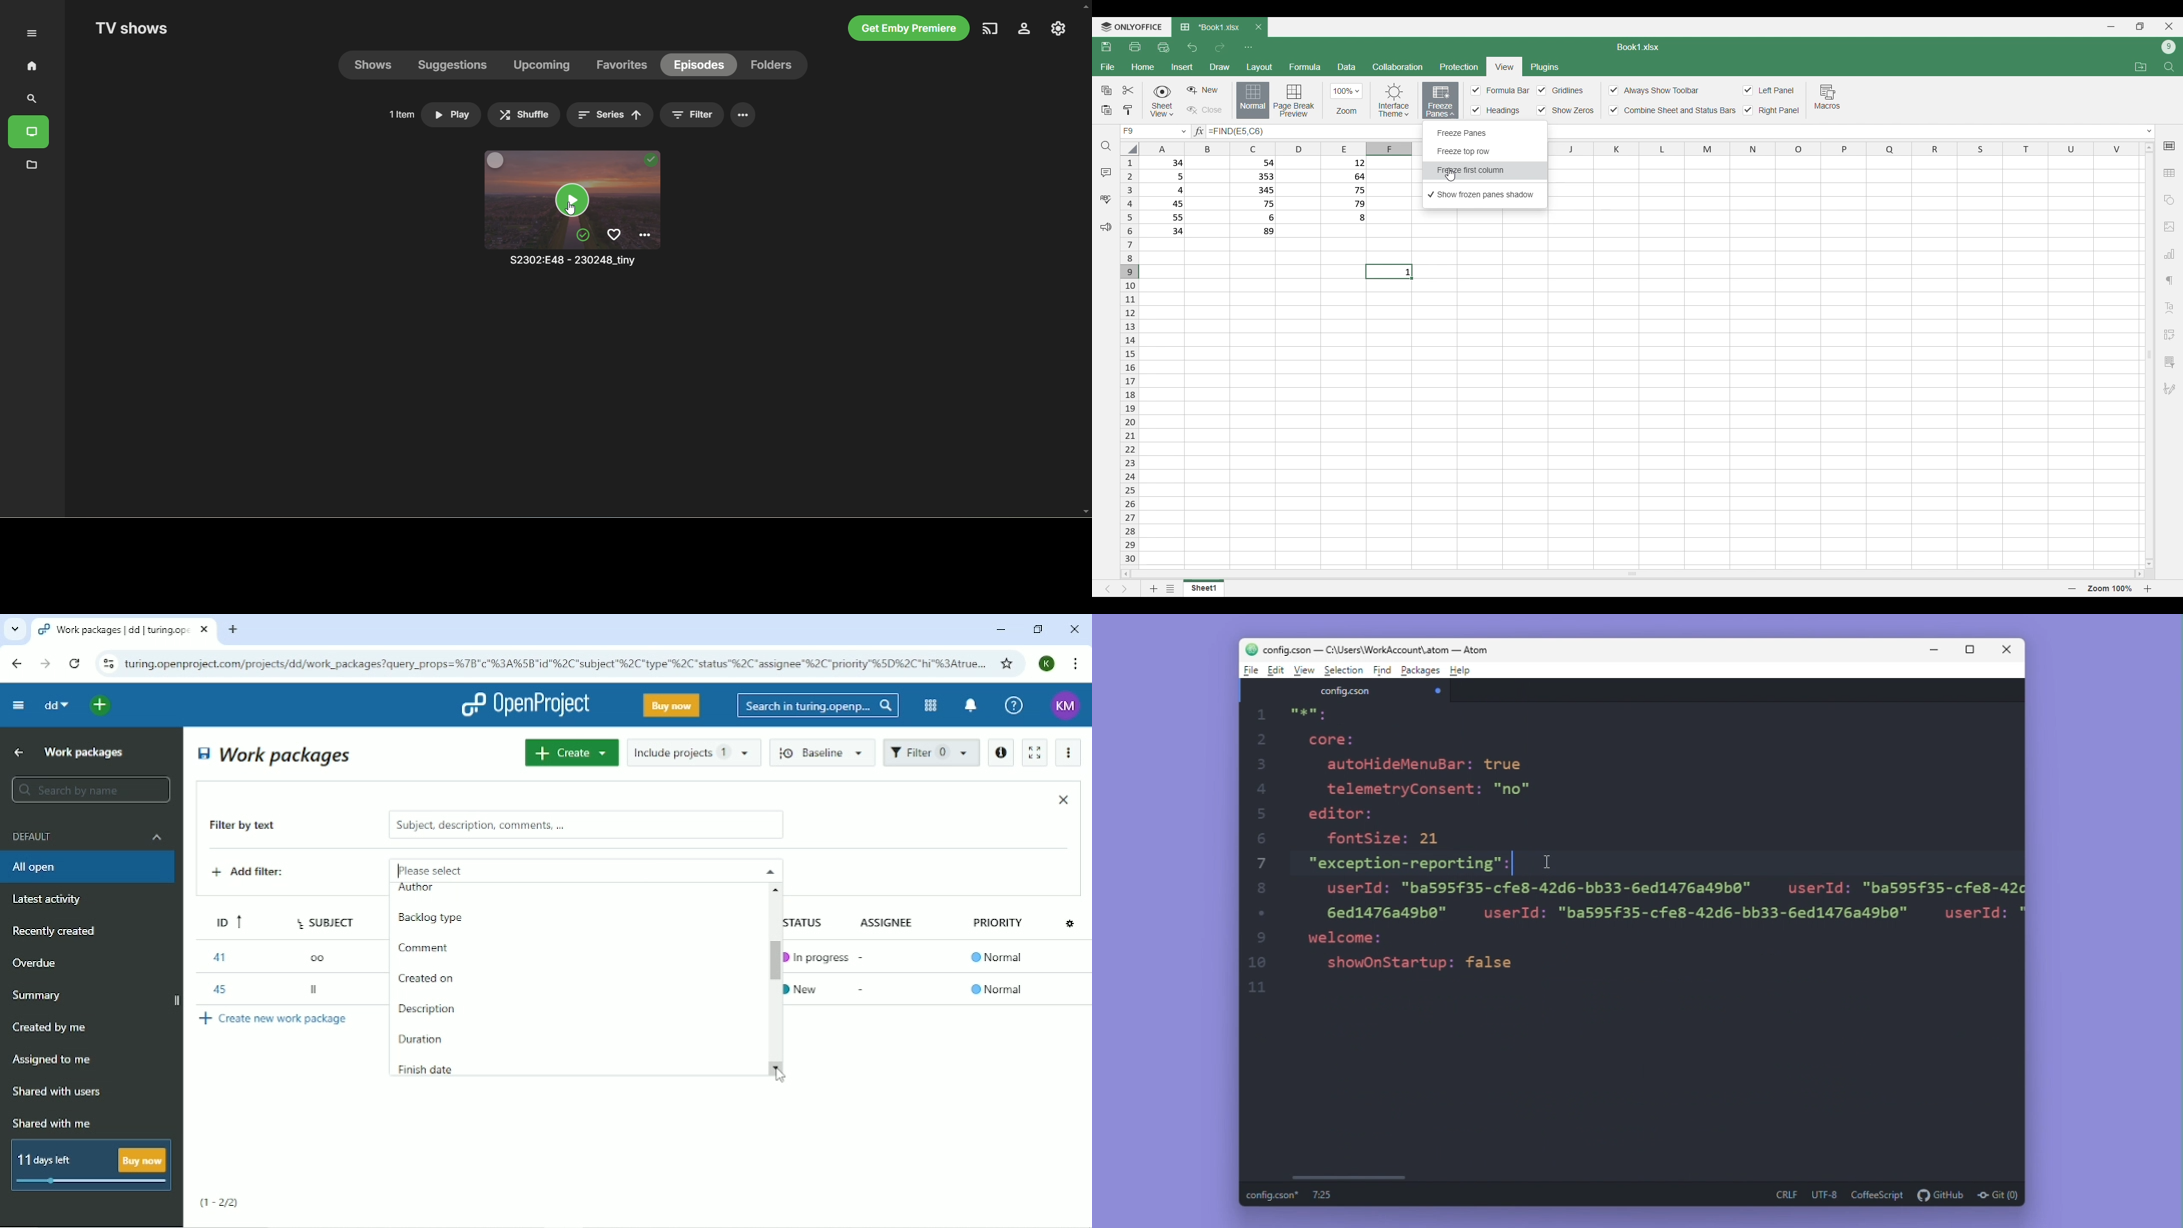 This screenshot has width=2184, height=1232. What do you see at coordinates (1220, 67) in the screenshot?
I see `Draw menu` at bounding box center [1220, 67].